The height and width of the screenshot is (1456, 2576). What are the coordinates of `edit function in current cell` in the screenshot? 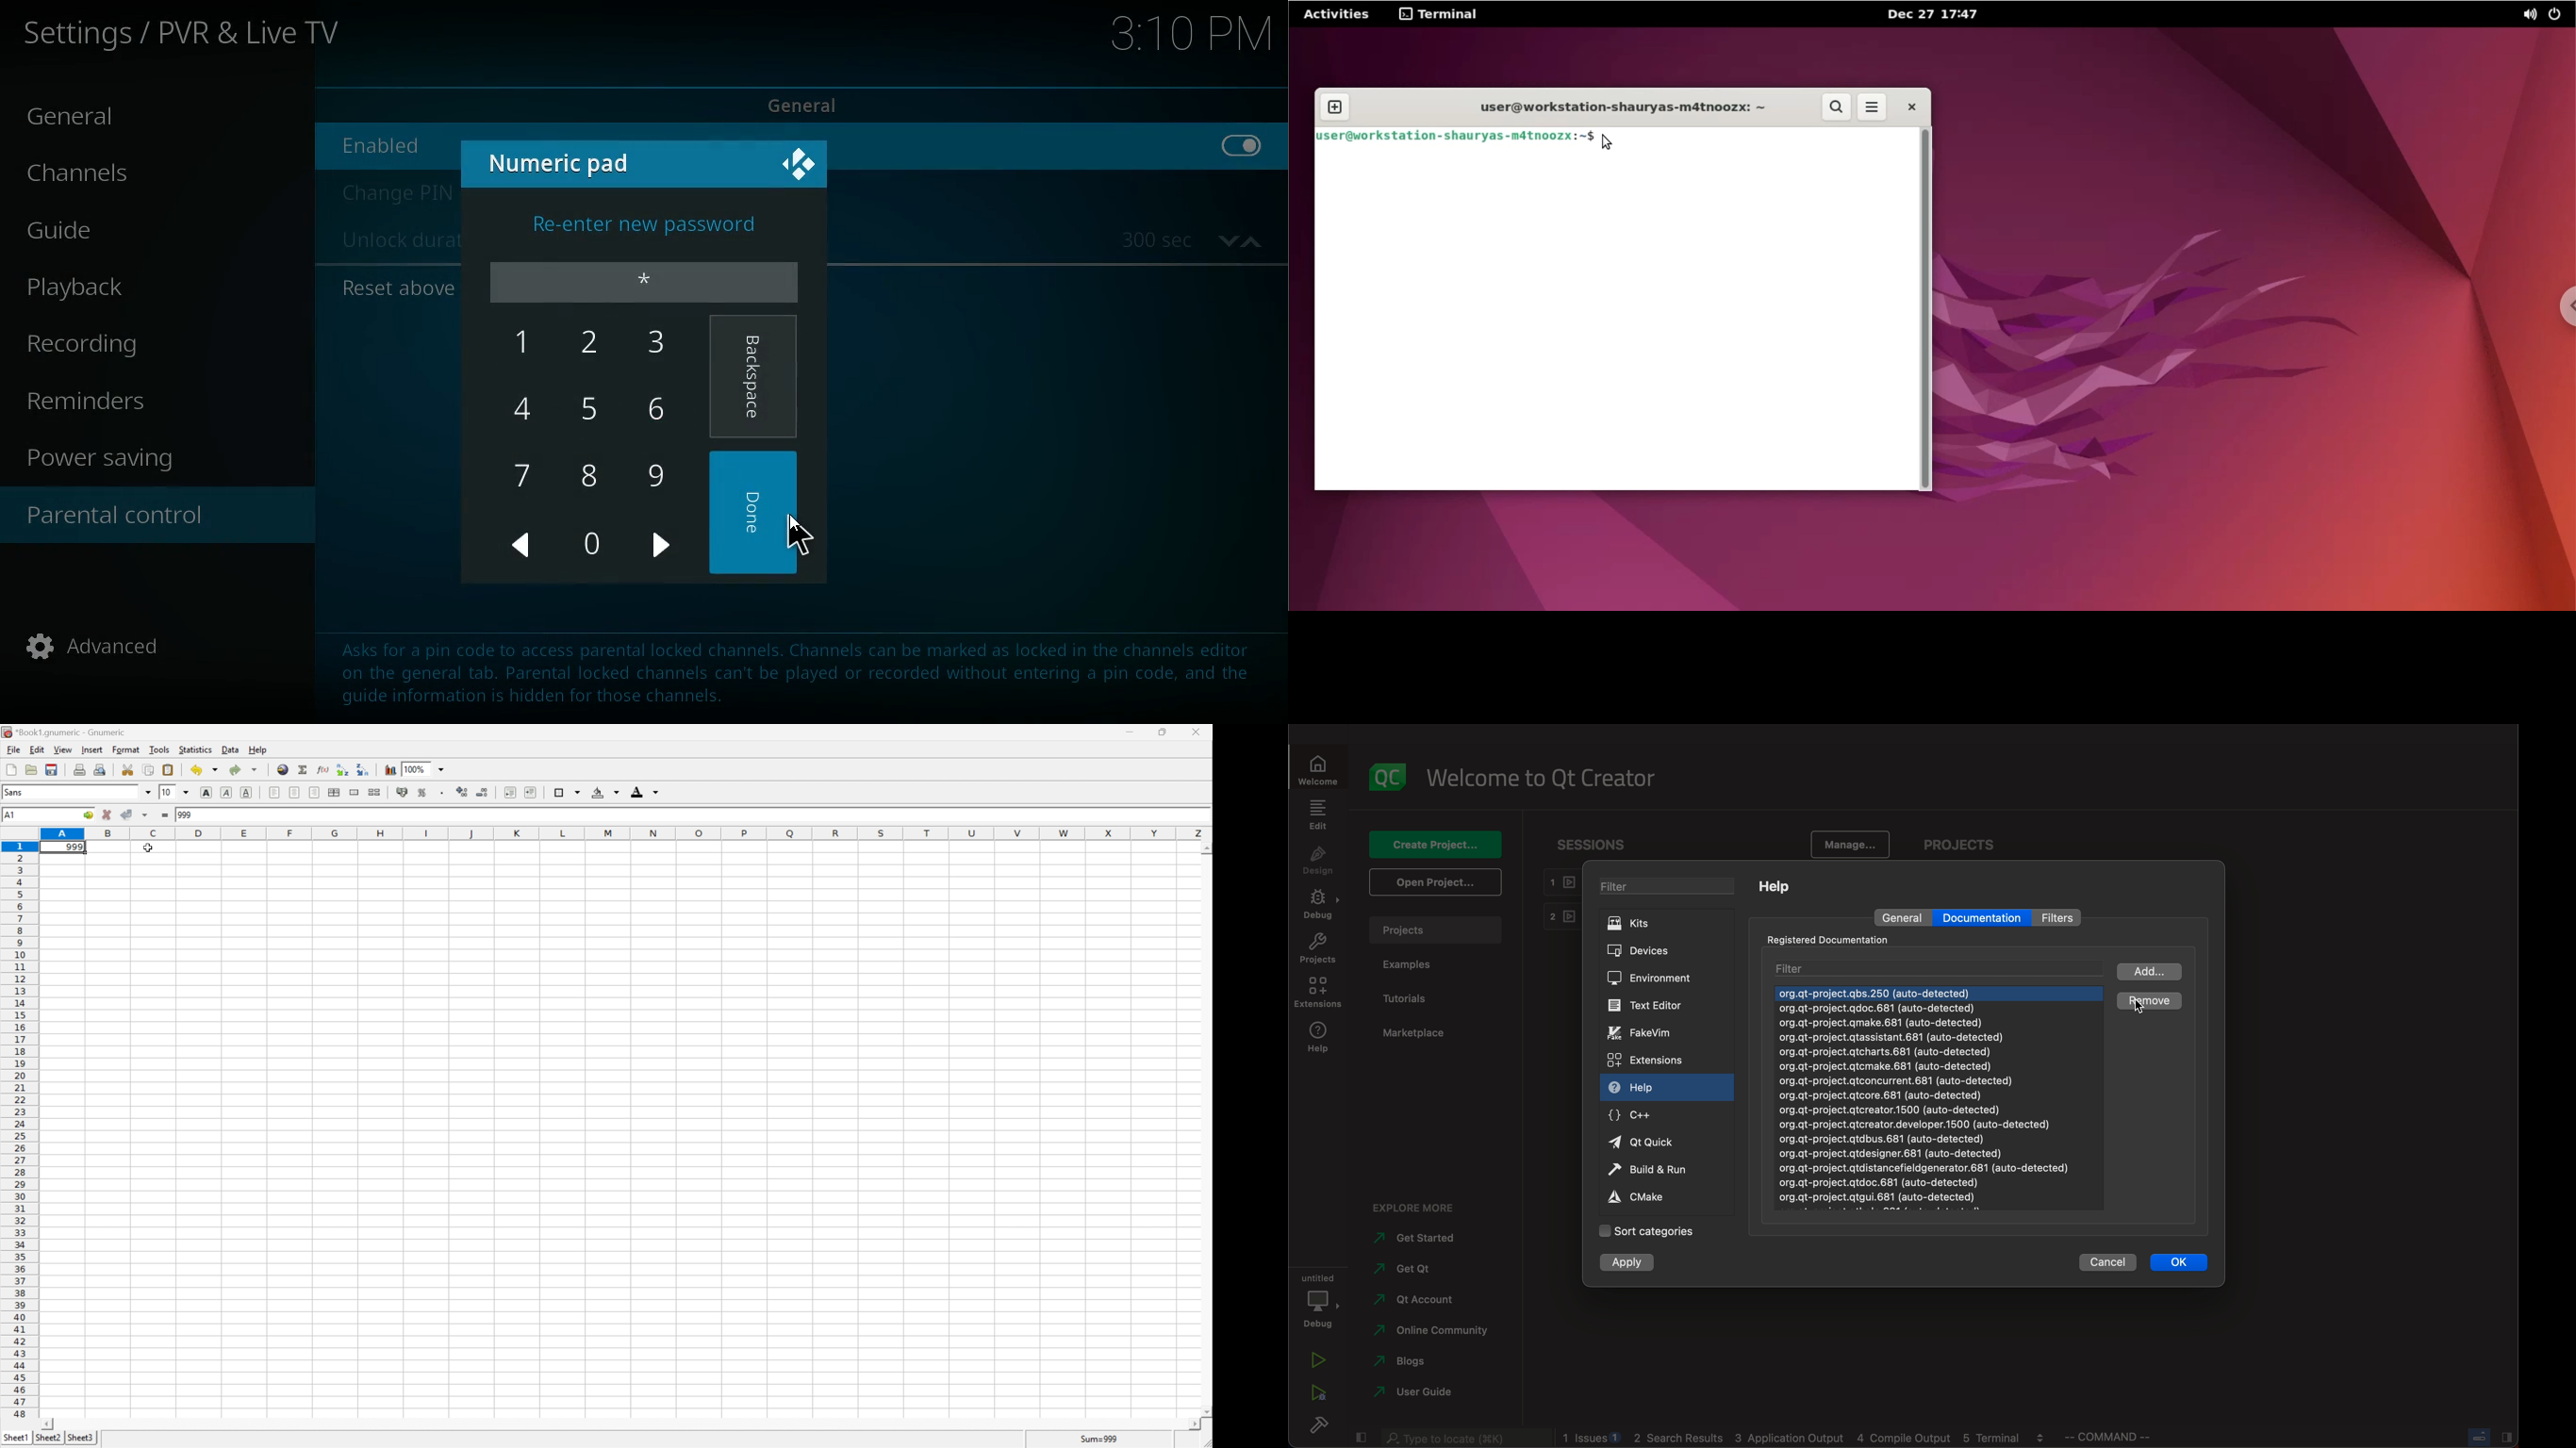 It's located at (322, 770).